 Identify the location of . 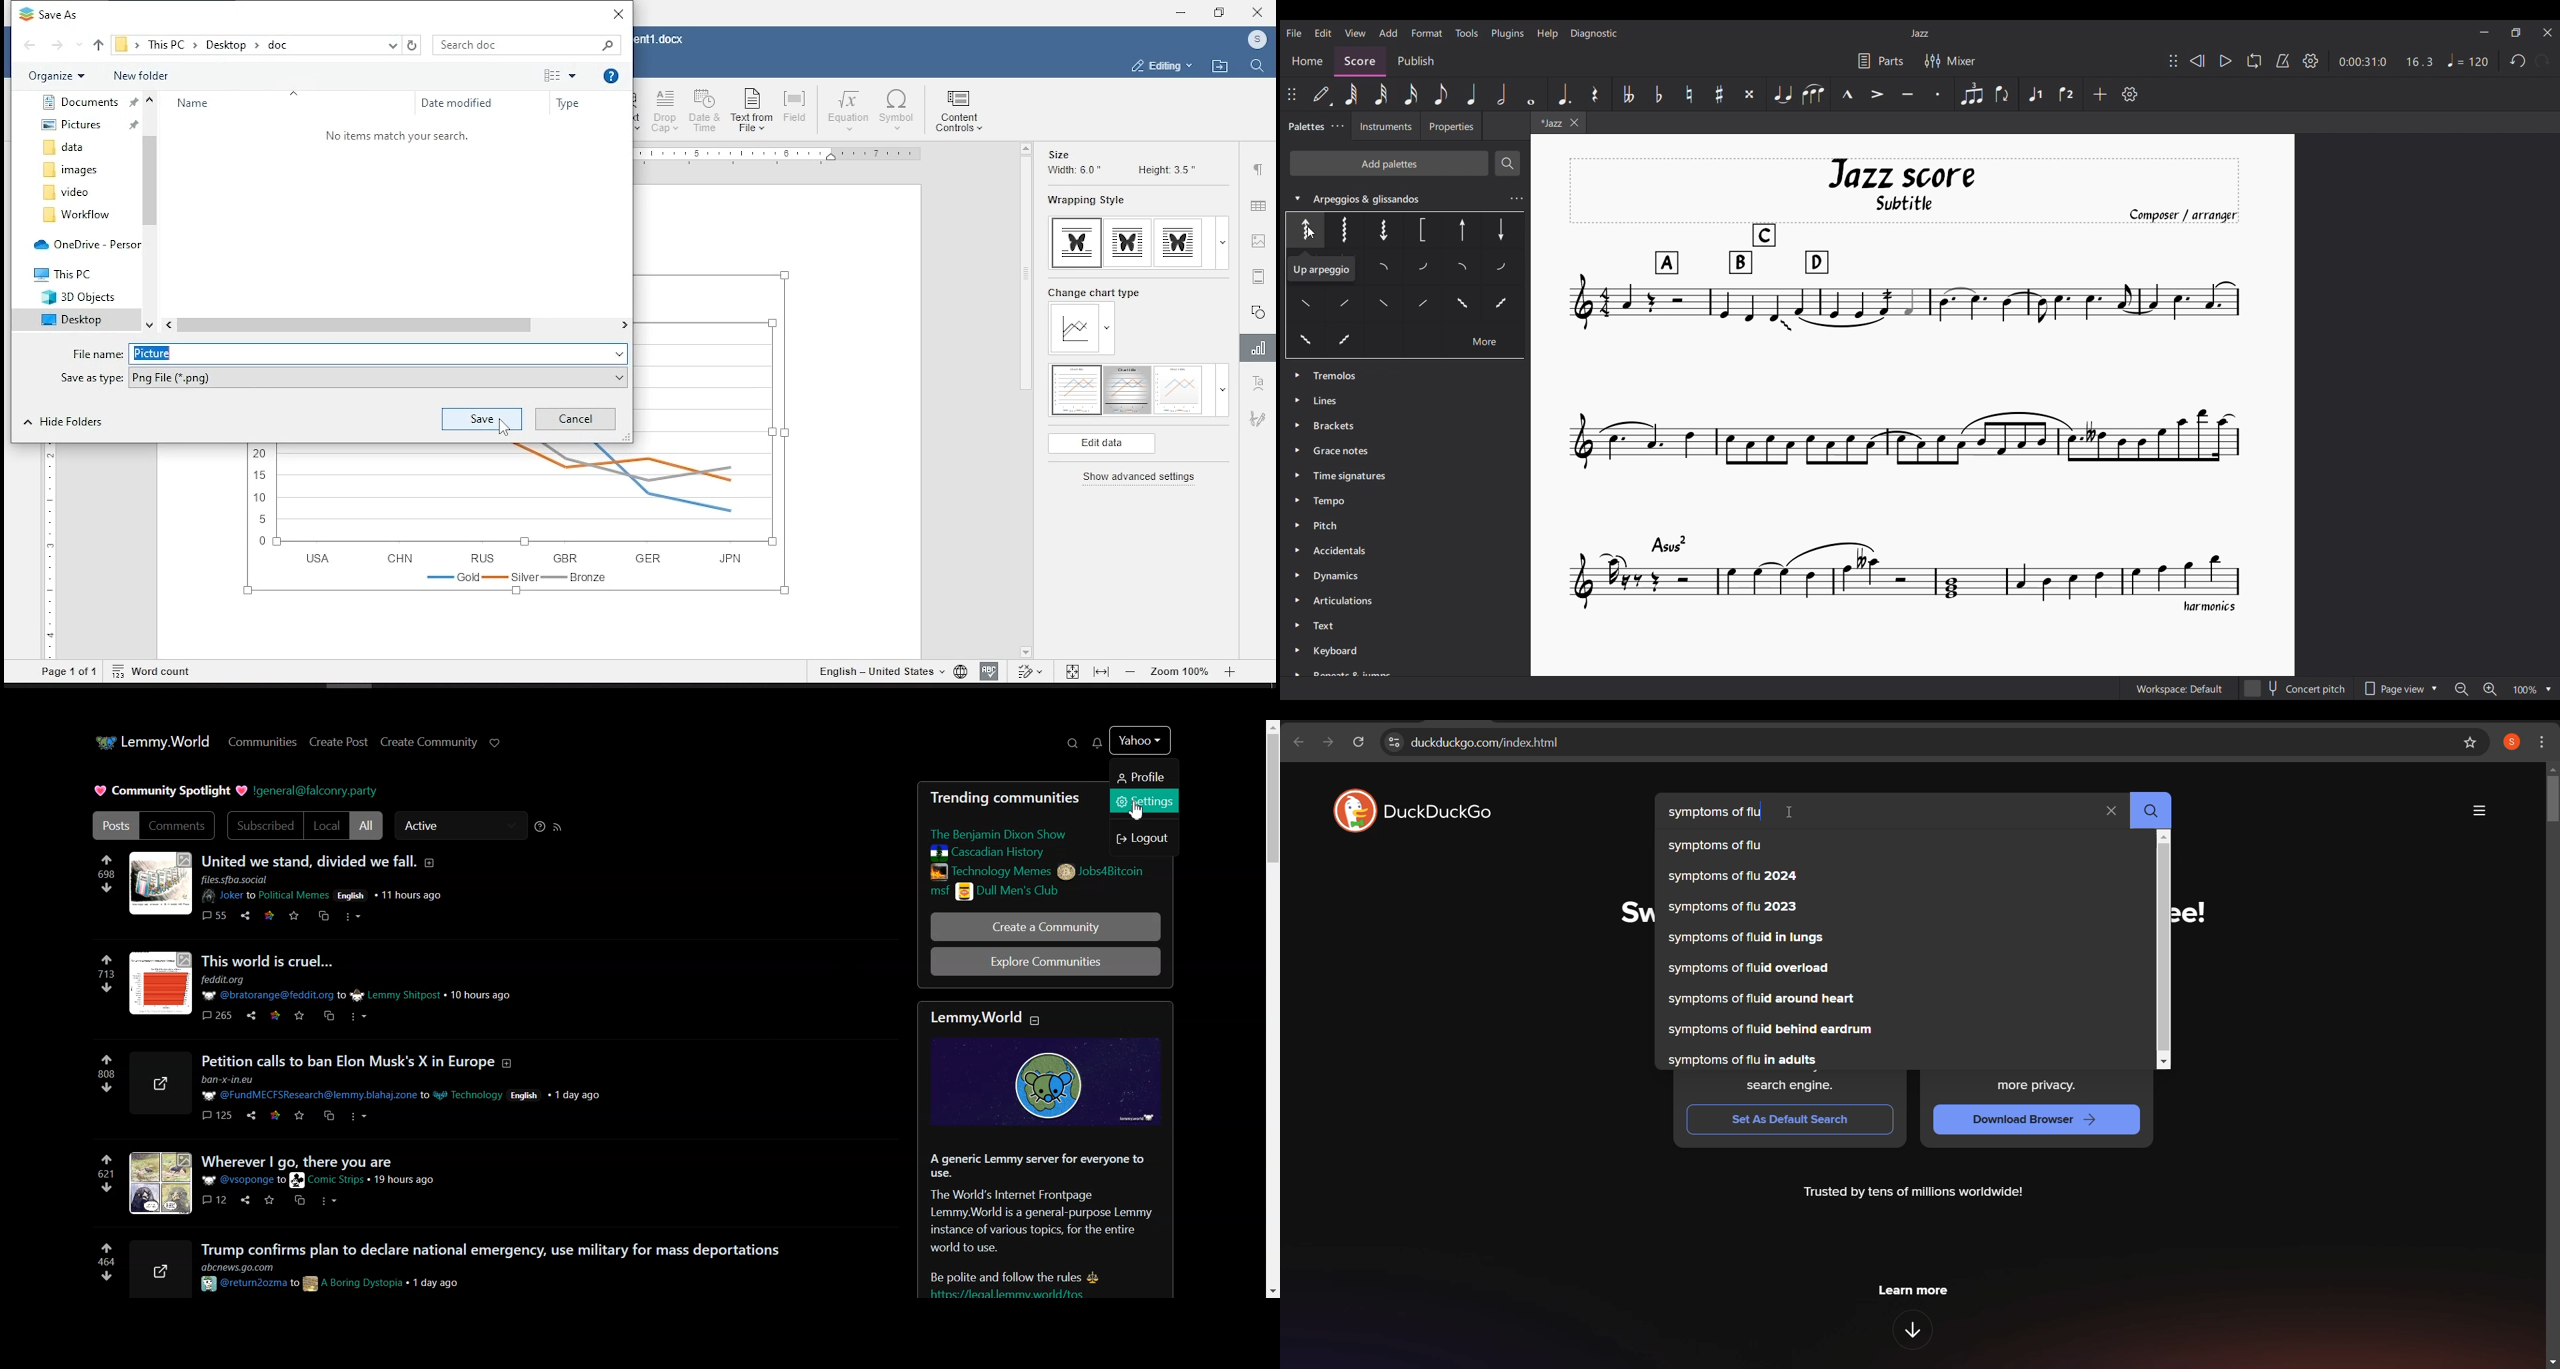
(1345, 305).